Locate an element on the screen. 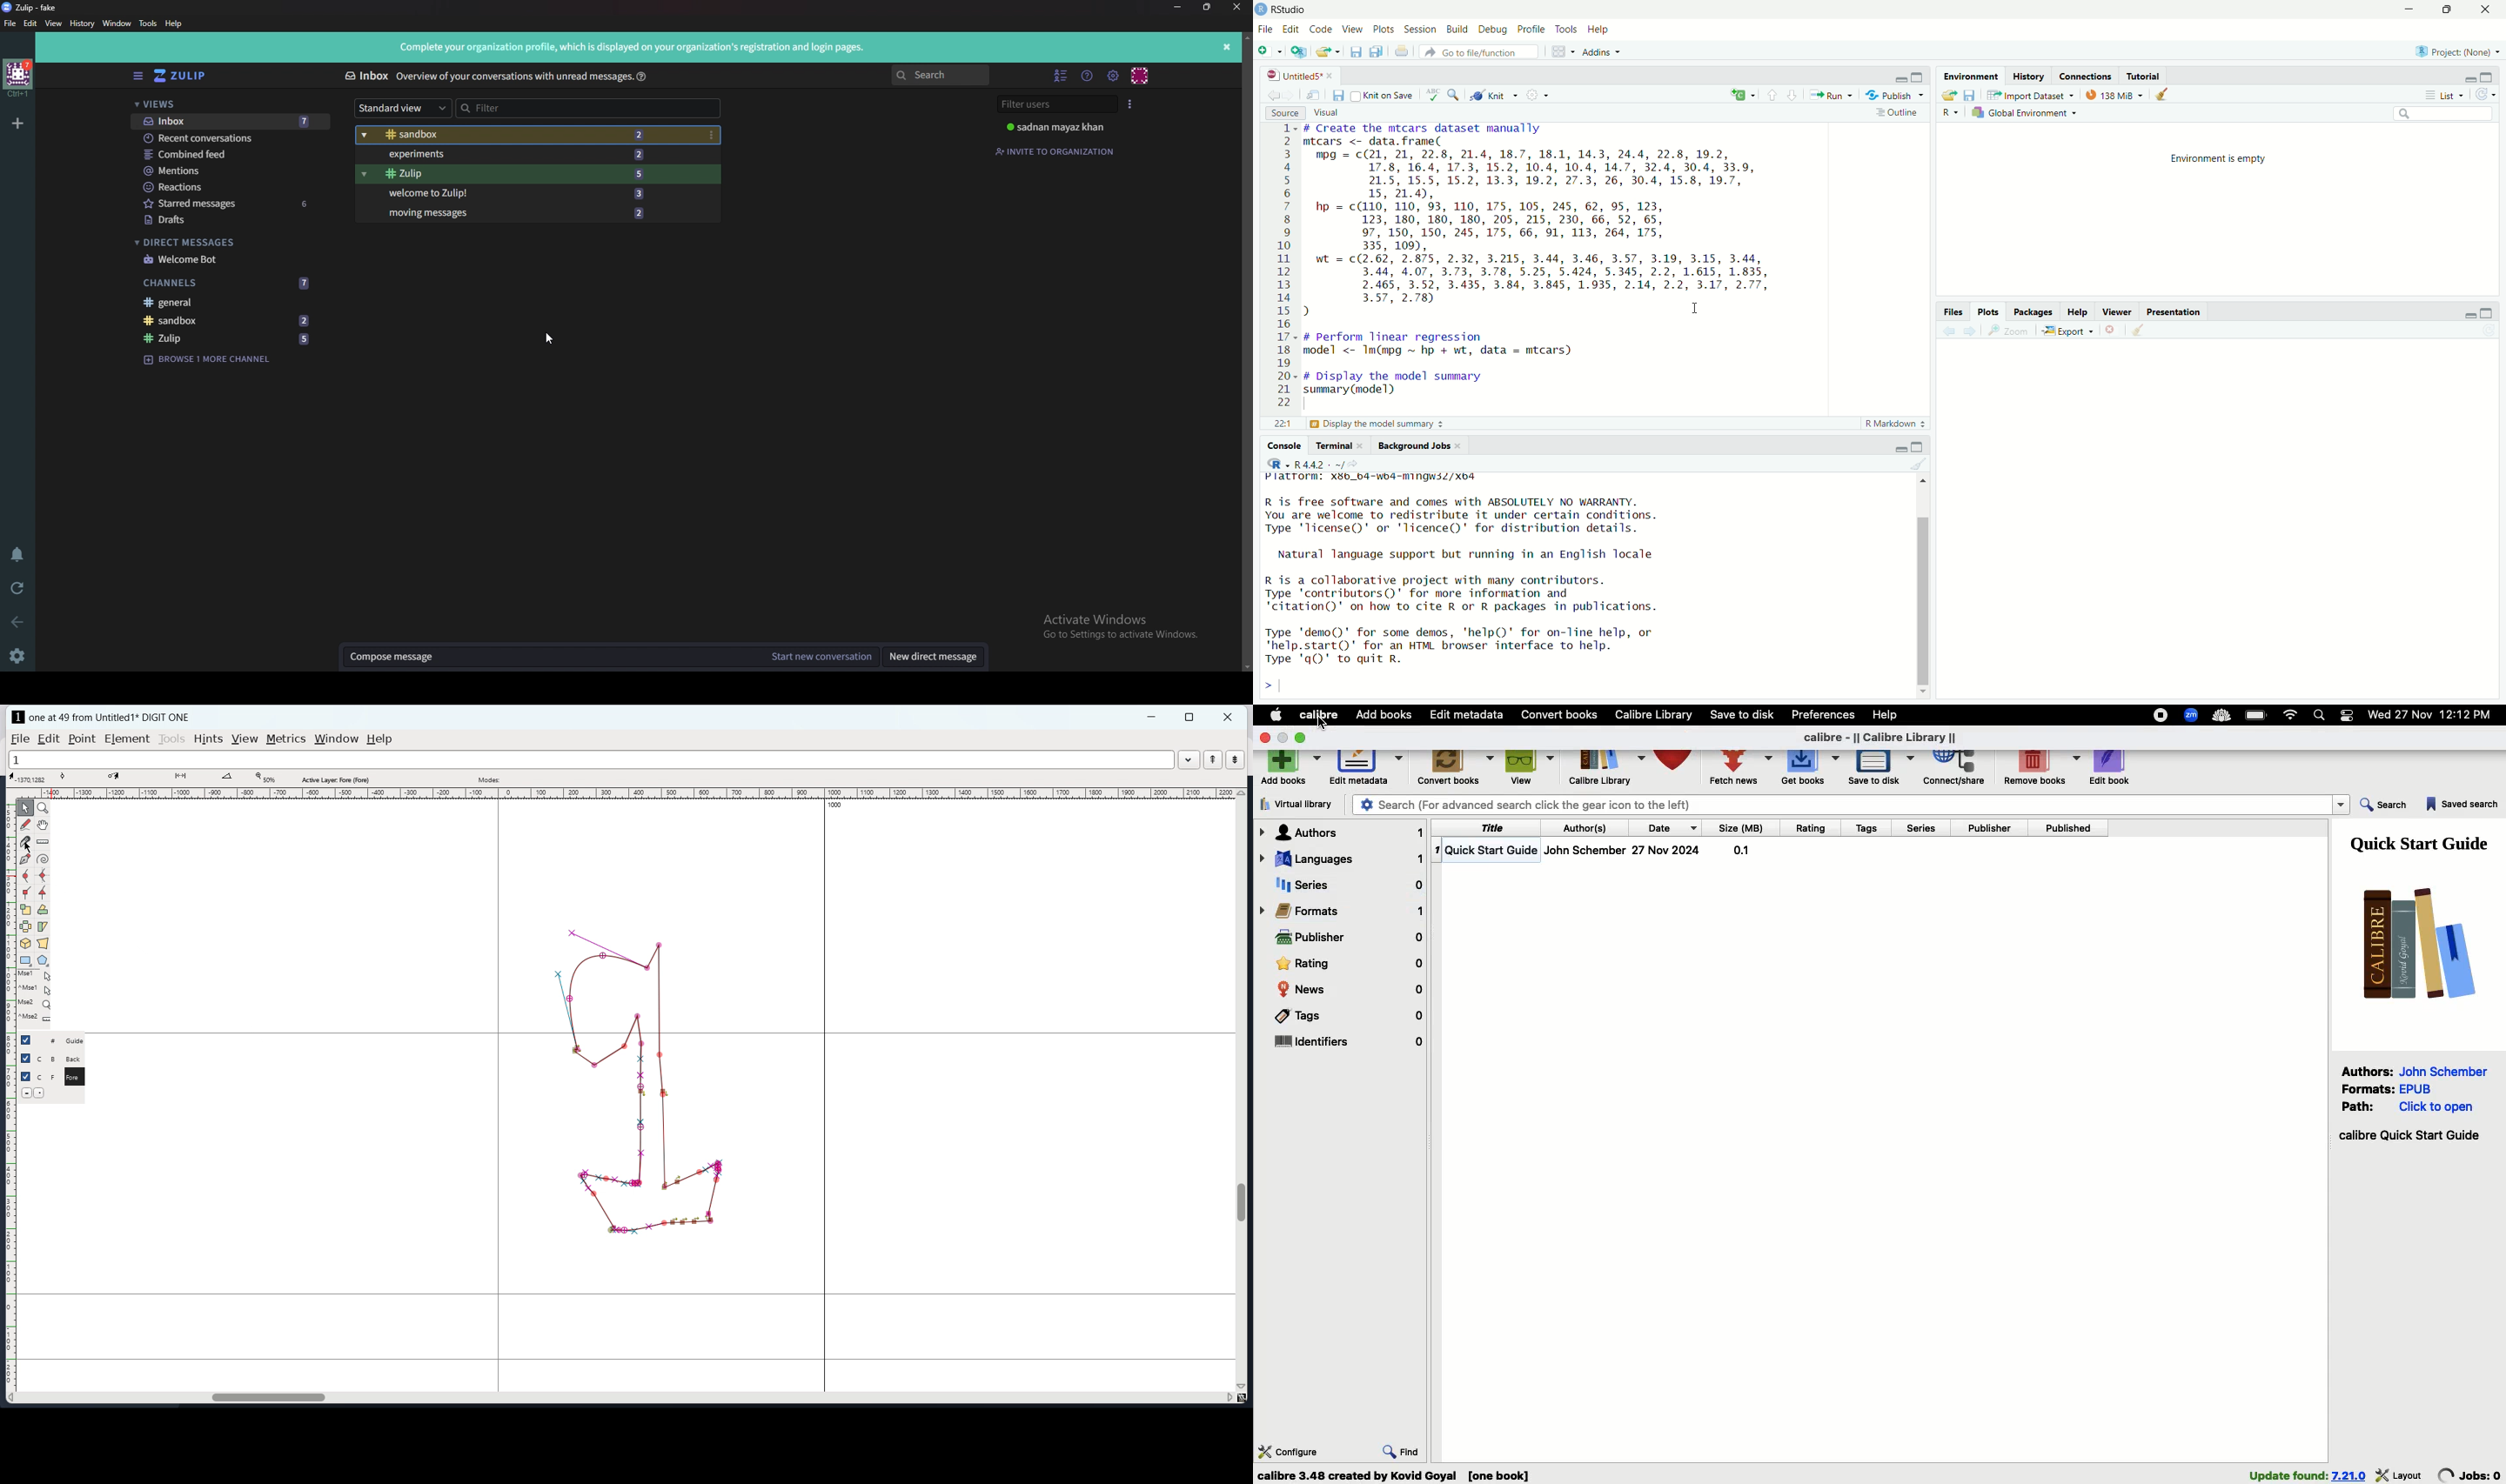  zulip -fake is located at coordinates (34, 7).